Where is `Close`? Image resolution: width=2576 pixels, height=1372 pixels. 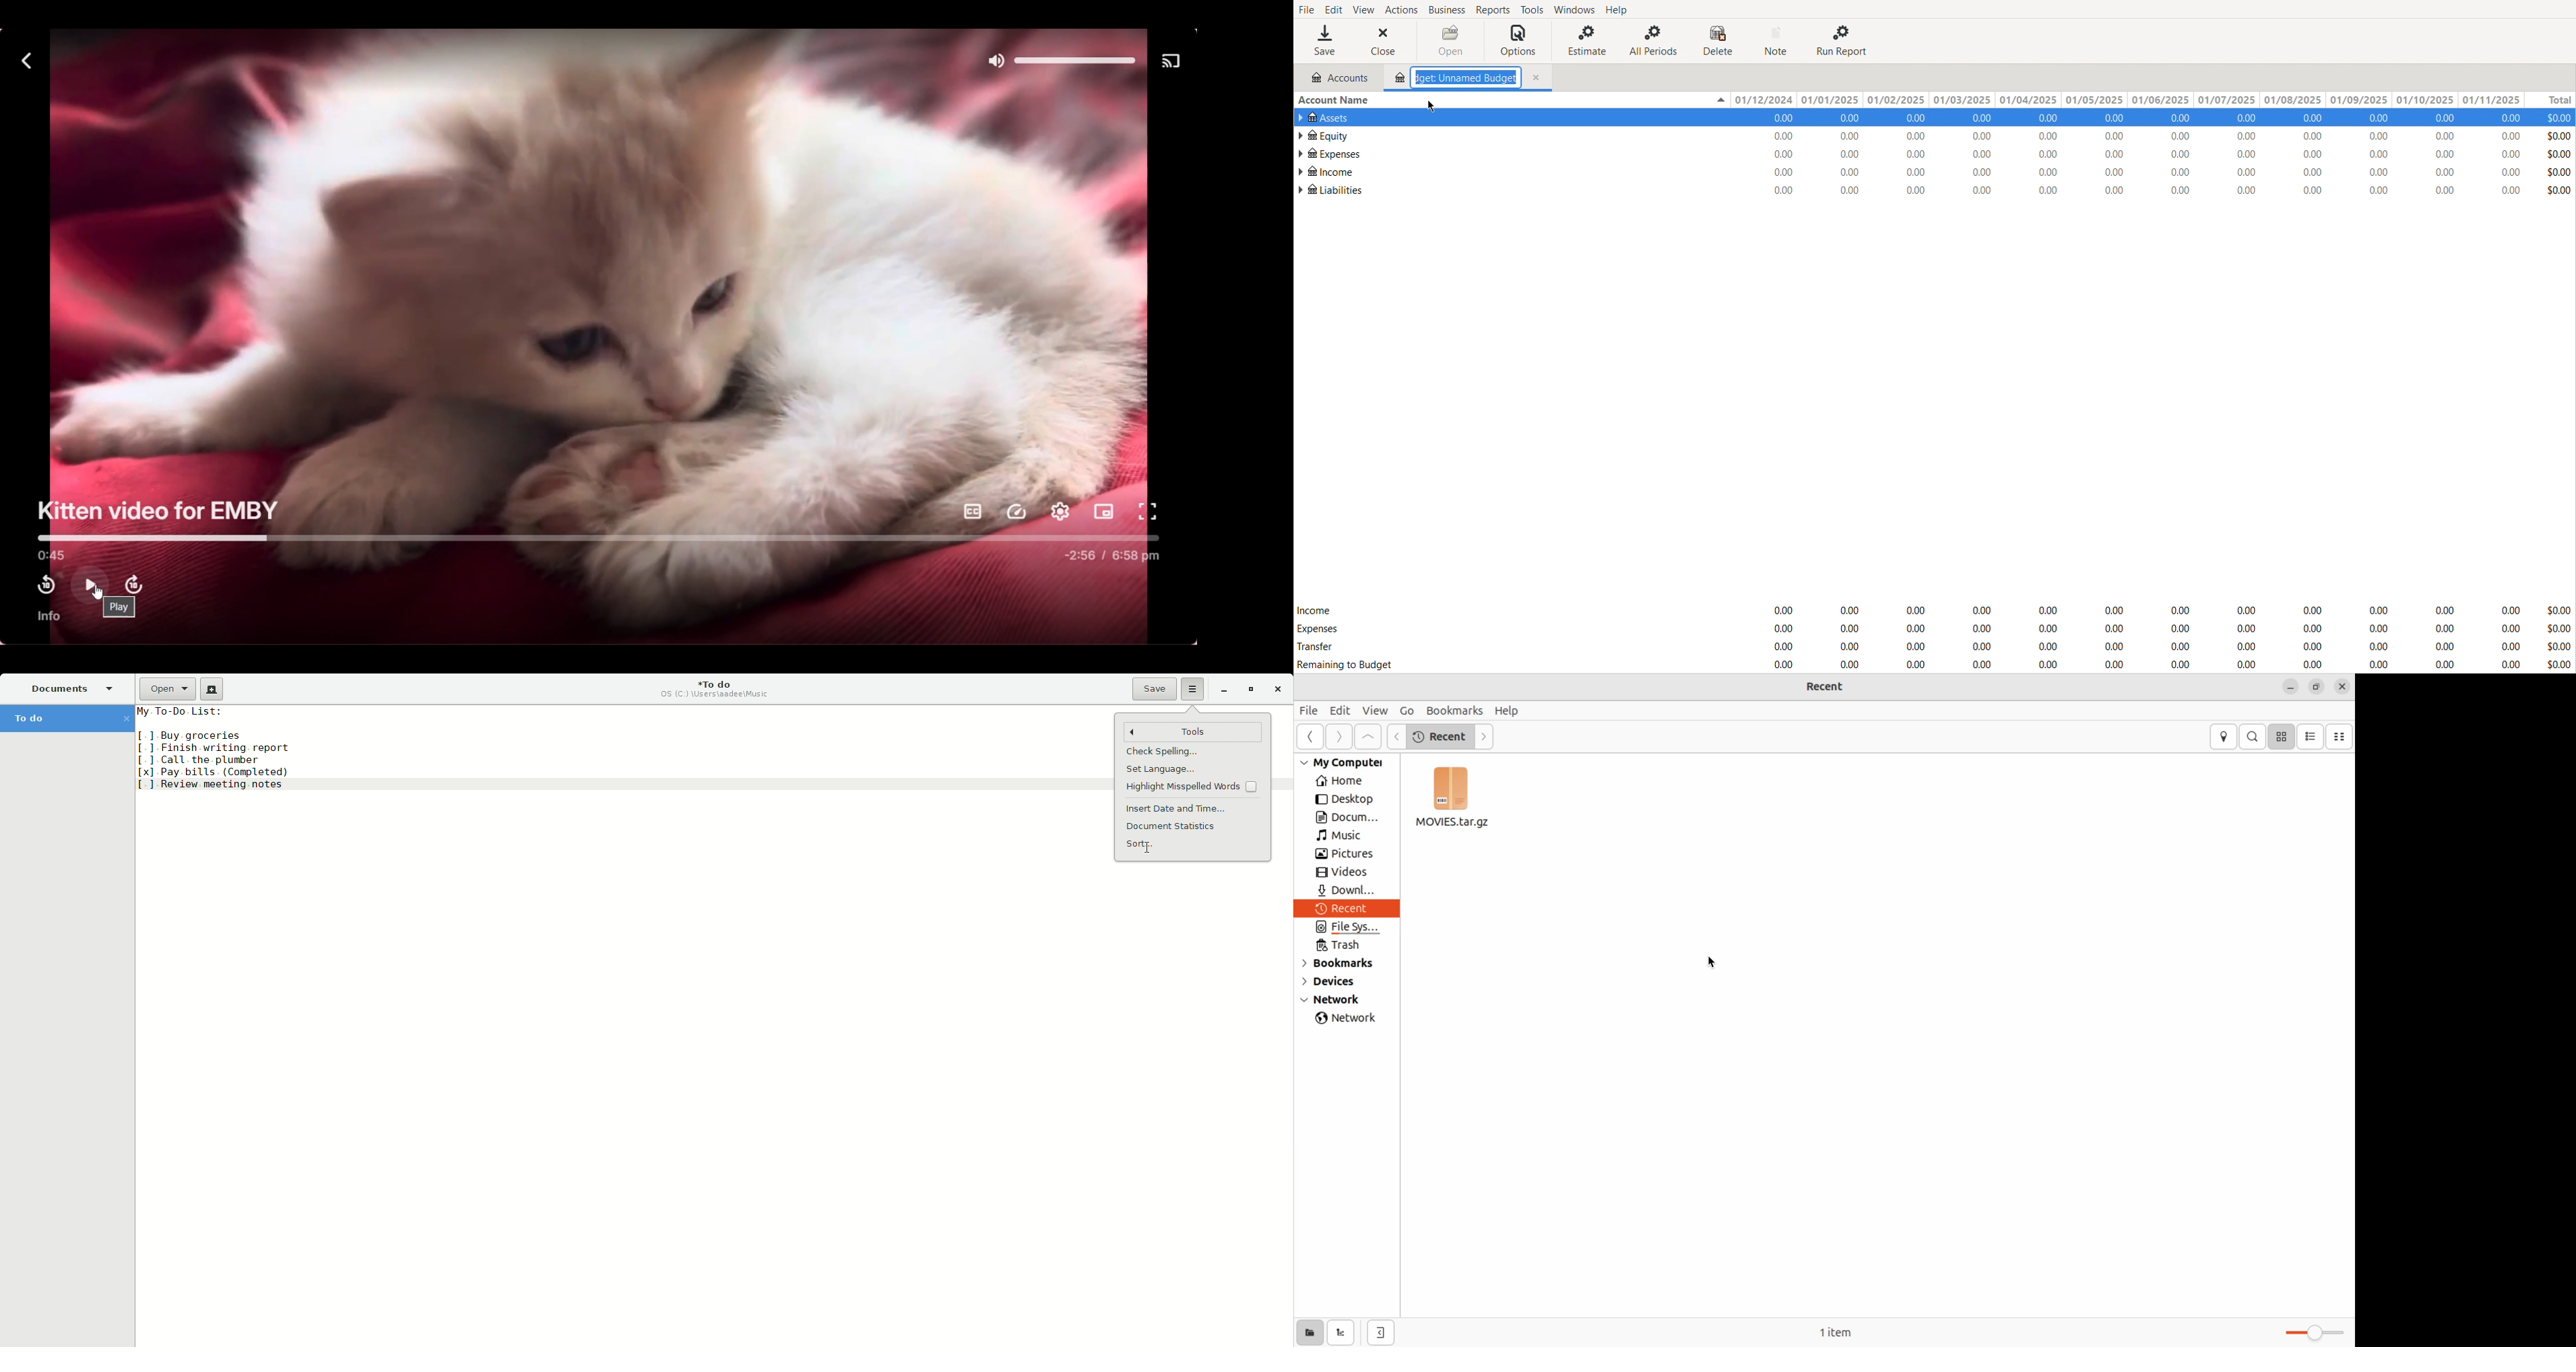 Close is located at coordinates (1387, 41).